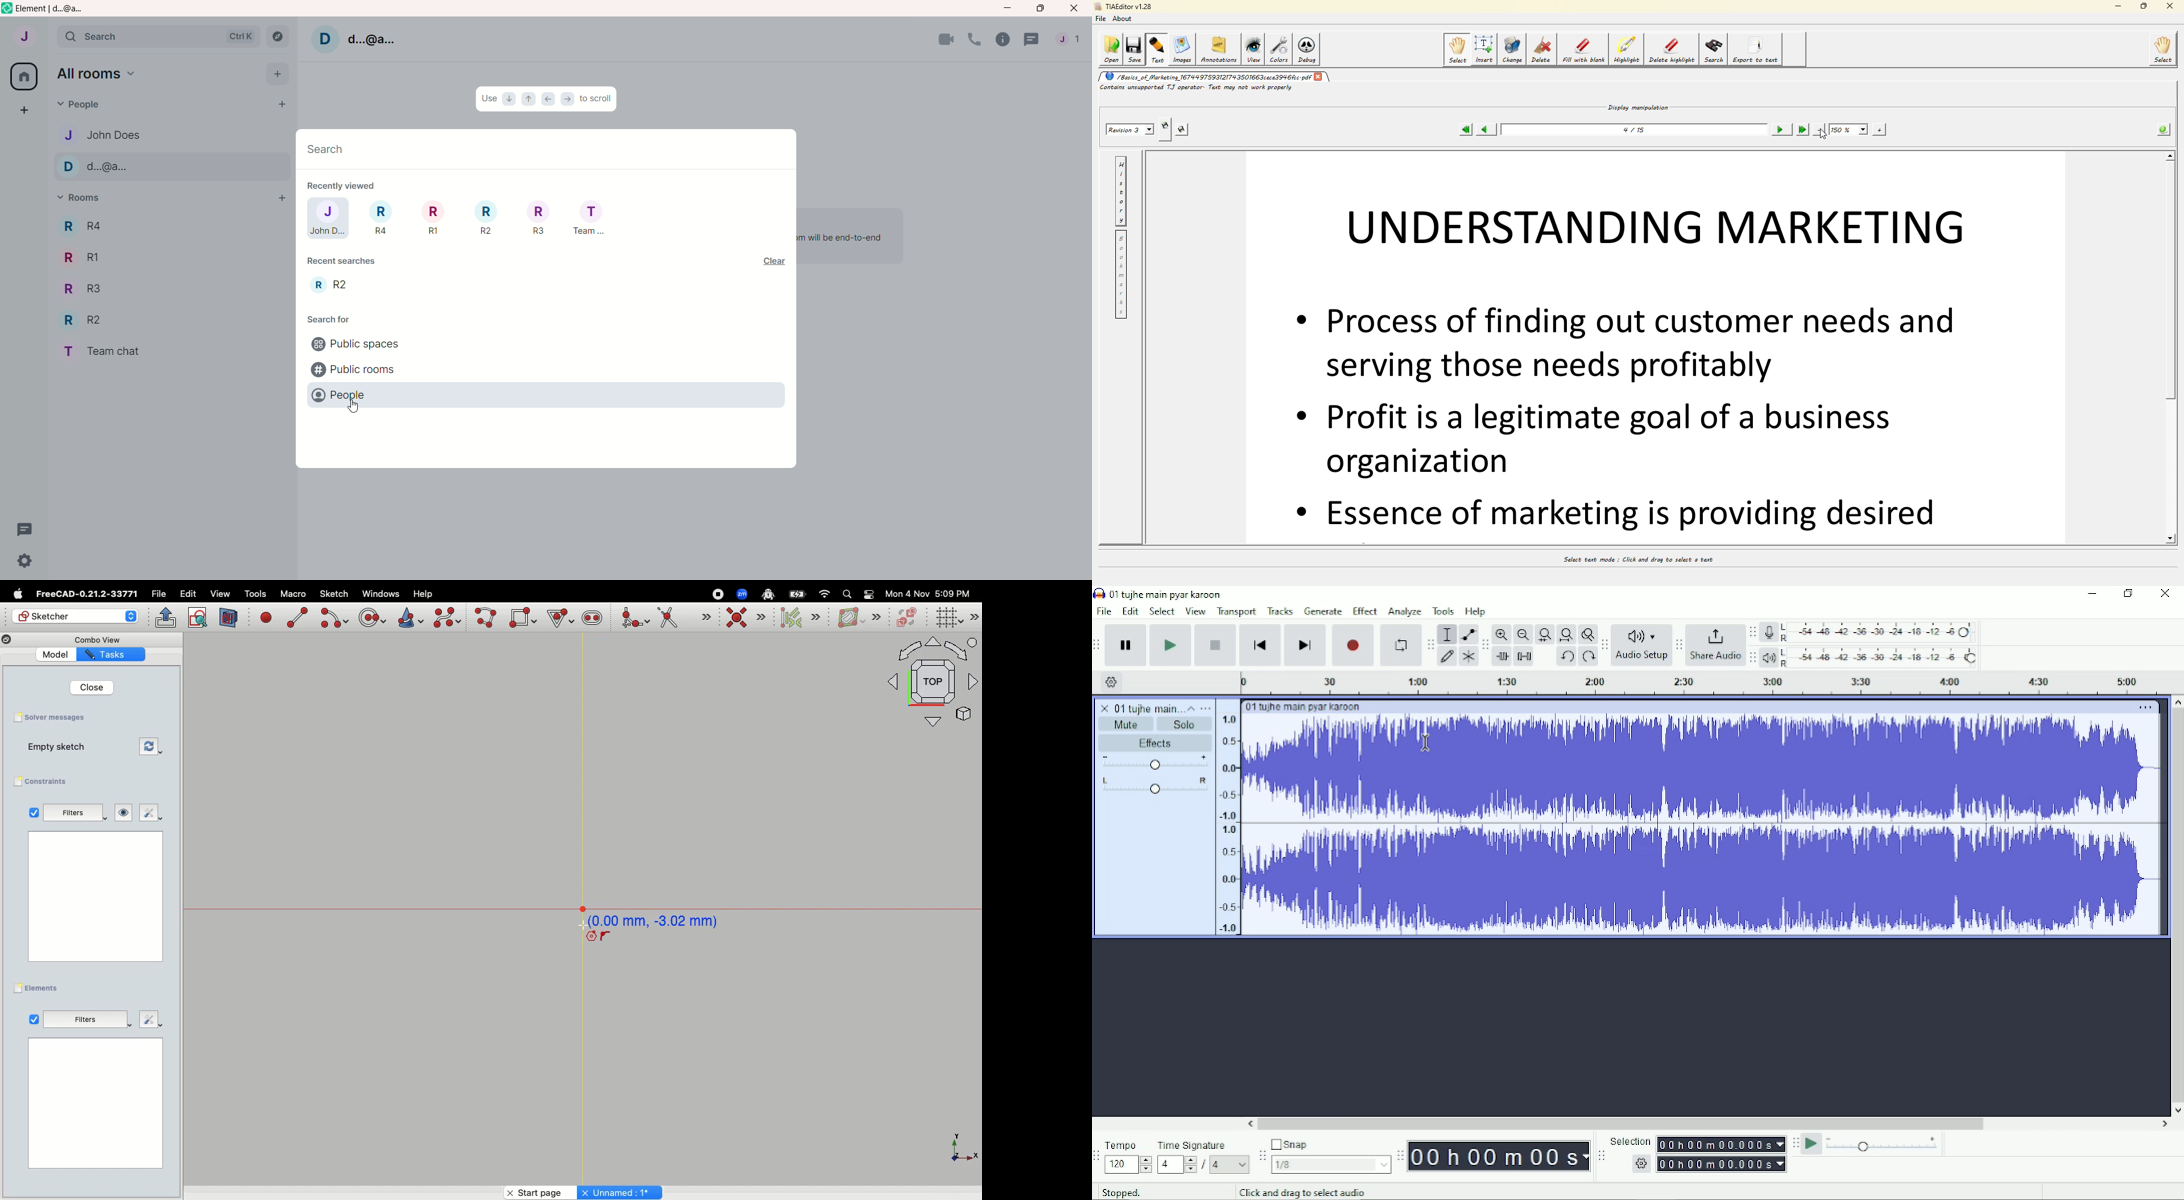 The height and width of the screenshot is (1204, 2184). Describe the element at coordinates (557, 617) in the screenshot. I see `Cursor` at that location.